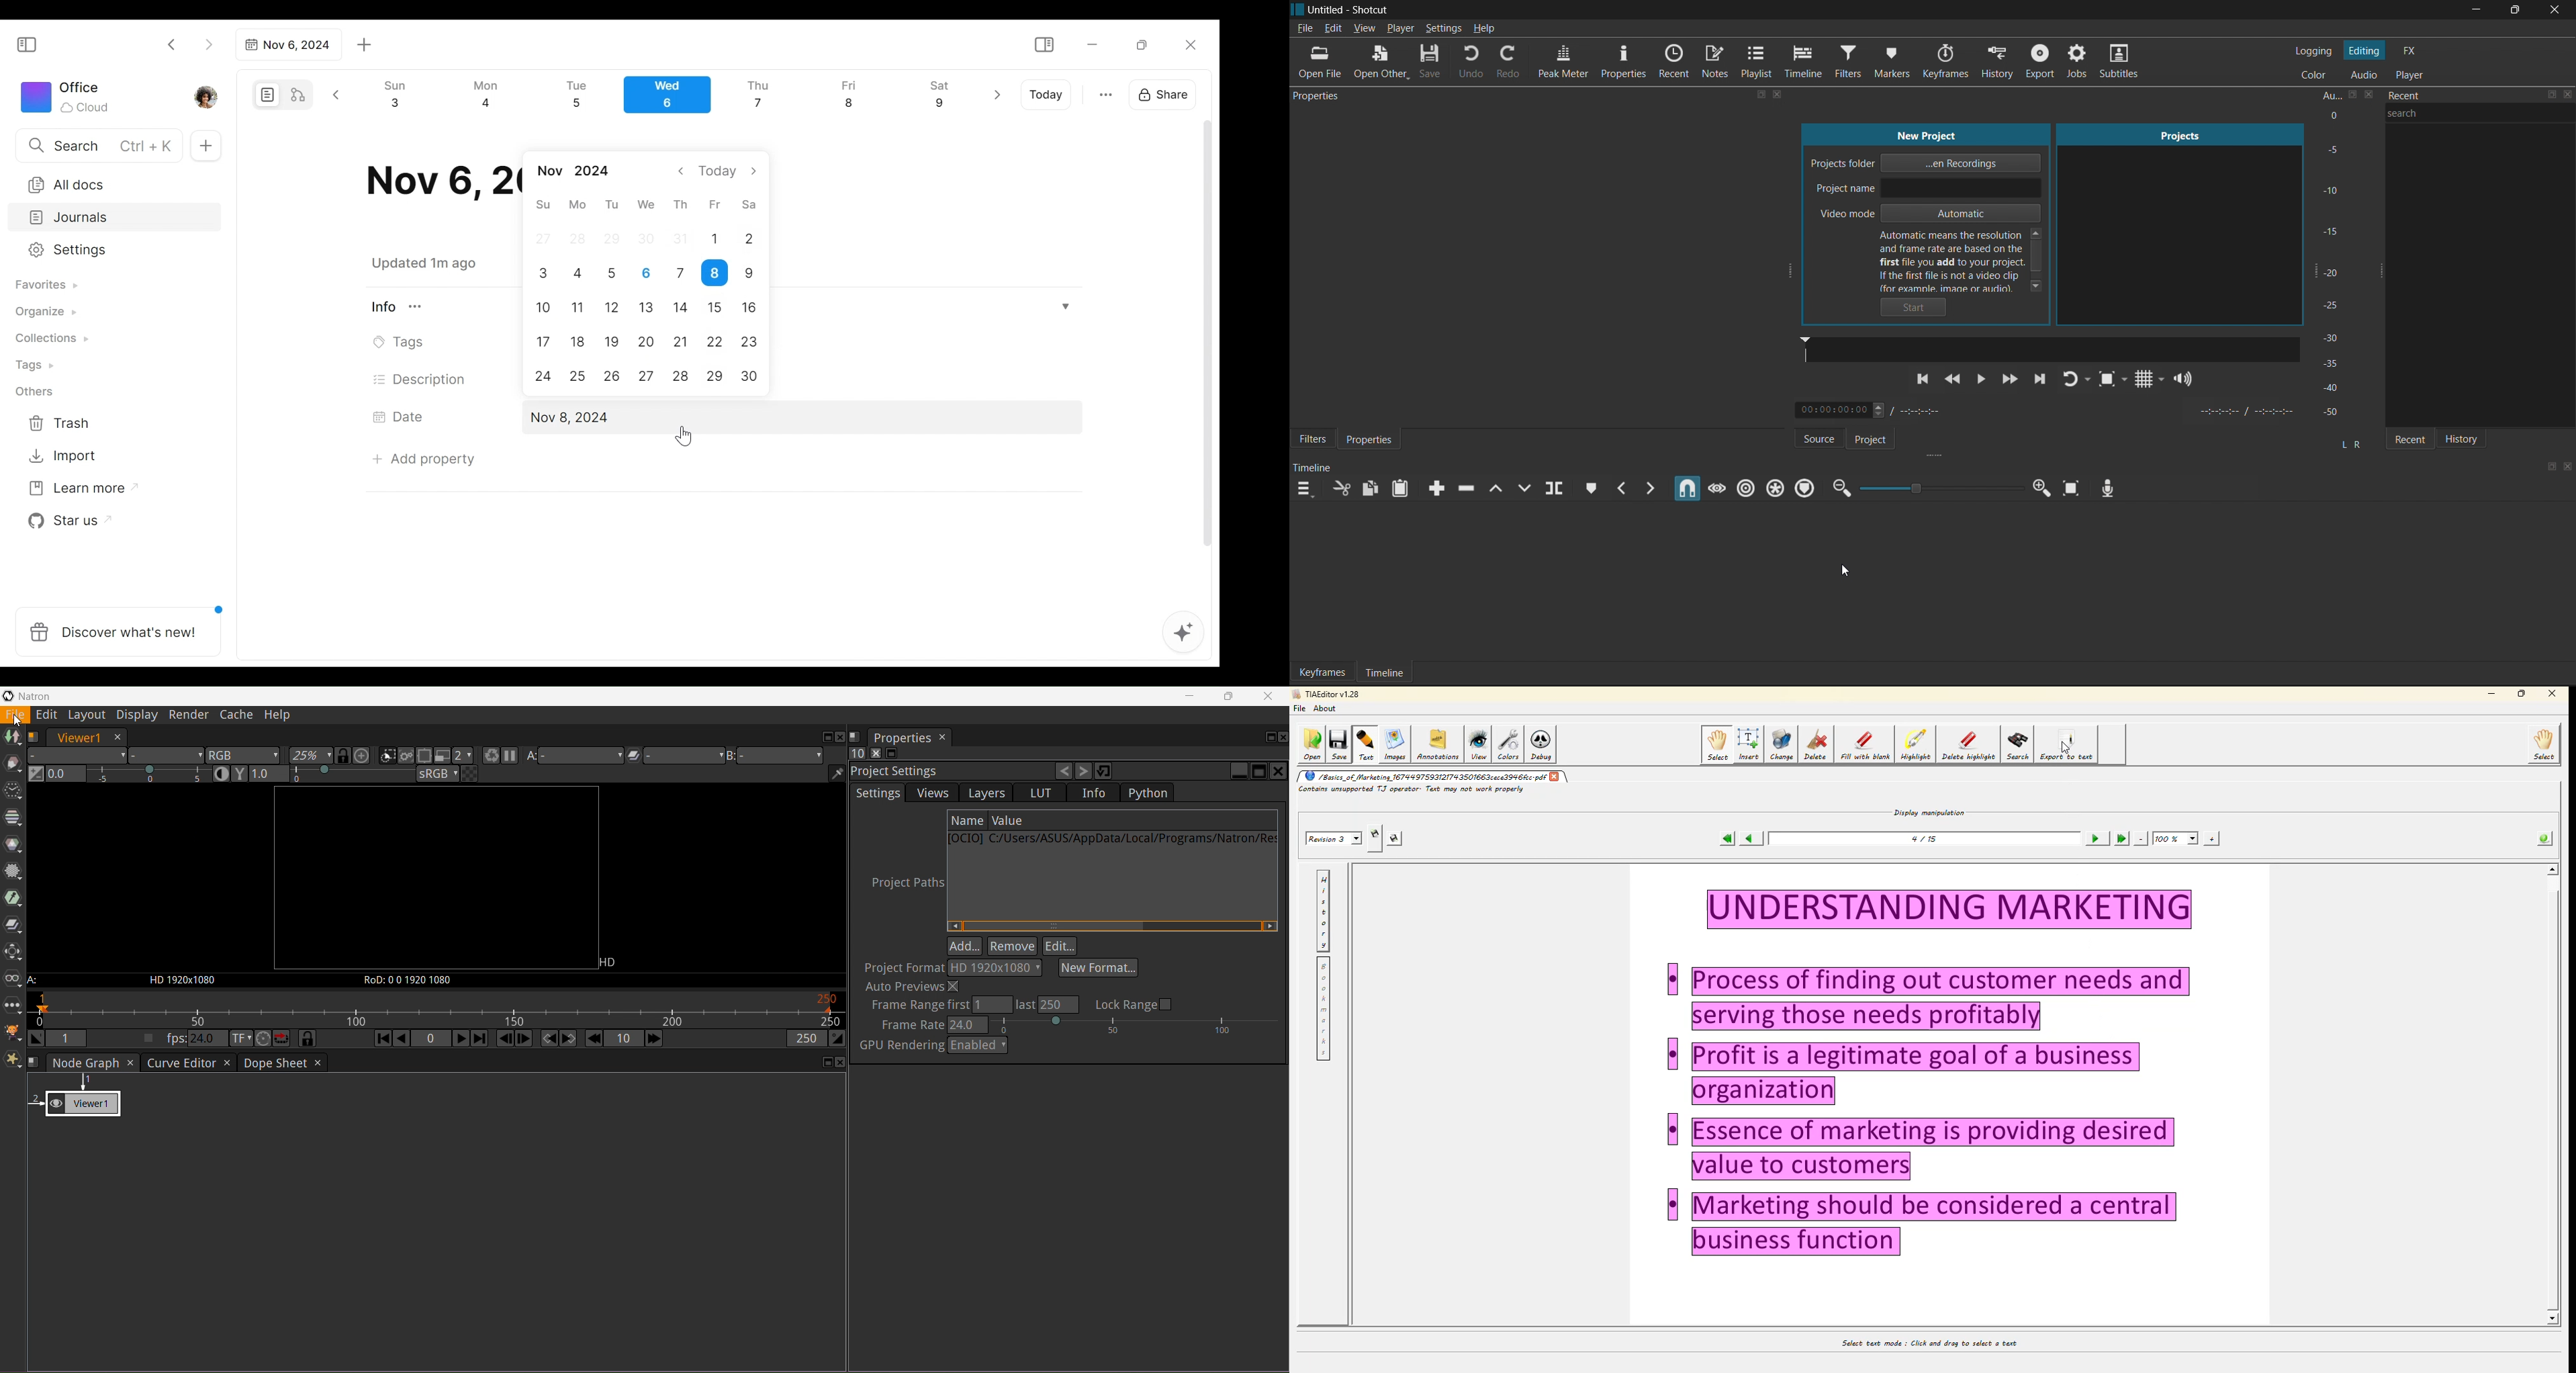  What do you see at coordinates (1385, 672) in the screenshot?
I see `Timeline` at bounding box center [1385, 672].